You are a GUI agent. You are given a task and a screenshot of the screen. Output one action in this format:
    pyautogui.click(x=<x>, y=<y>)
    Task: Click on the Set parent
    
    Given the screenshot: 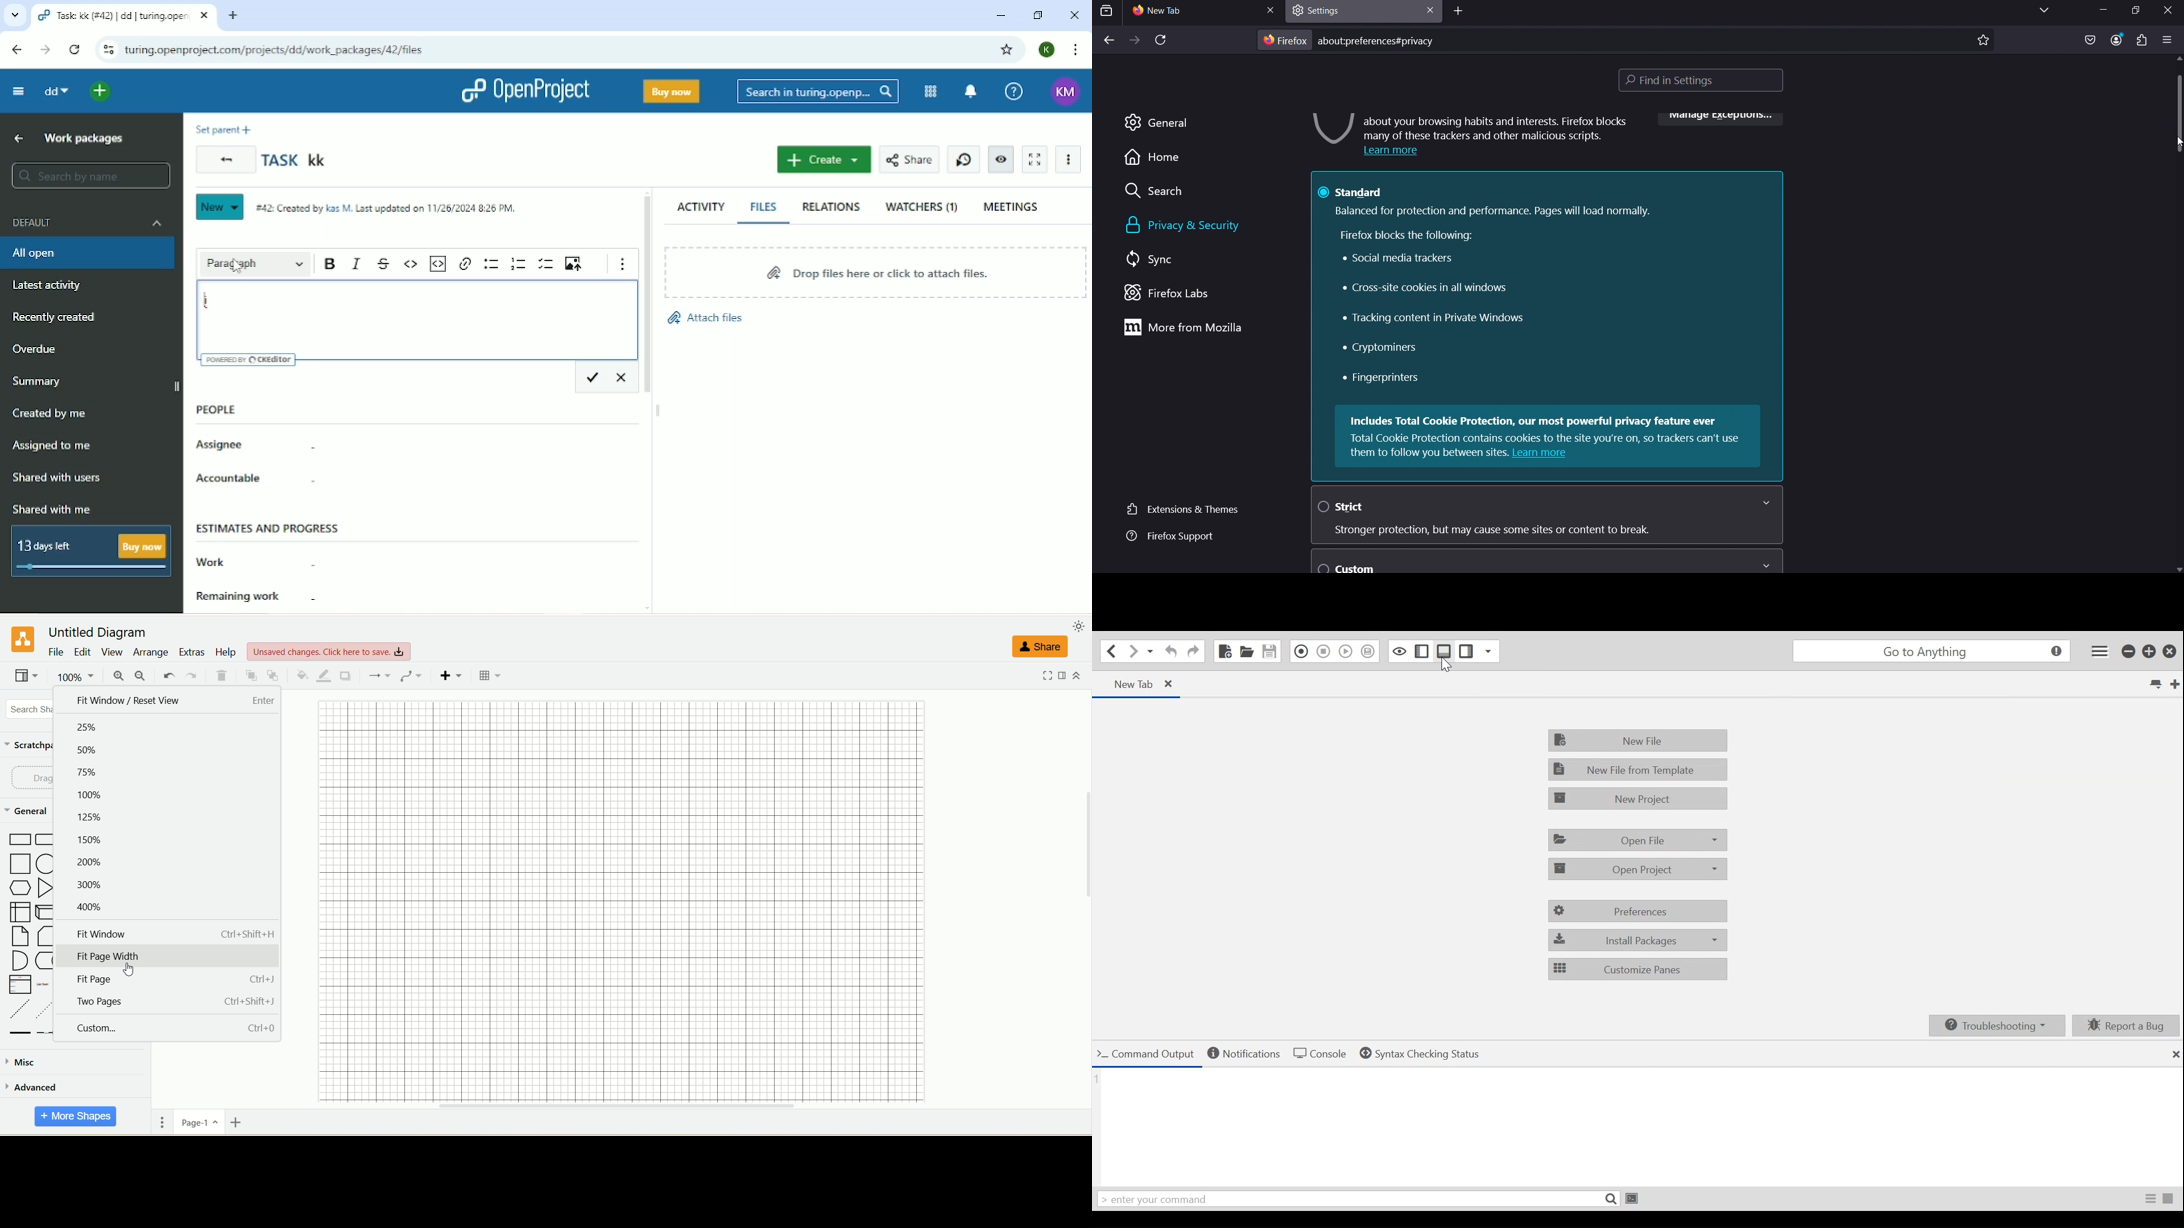 What is the action you would take?
    pyautogui.click(x=224, y=130)
    